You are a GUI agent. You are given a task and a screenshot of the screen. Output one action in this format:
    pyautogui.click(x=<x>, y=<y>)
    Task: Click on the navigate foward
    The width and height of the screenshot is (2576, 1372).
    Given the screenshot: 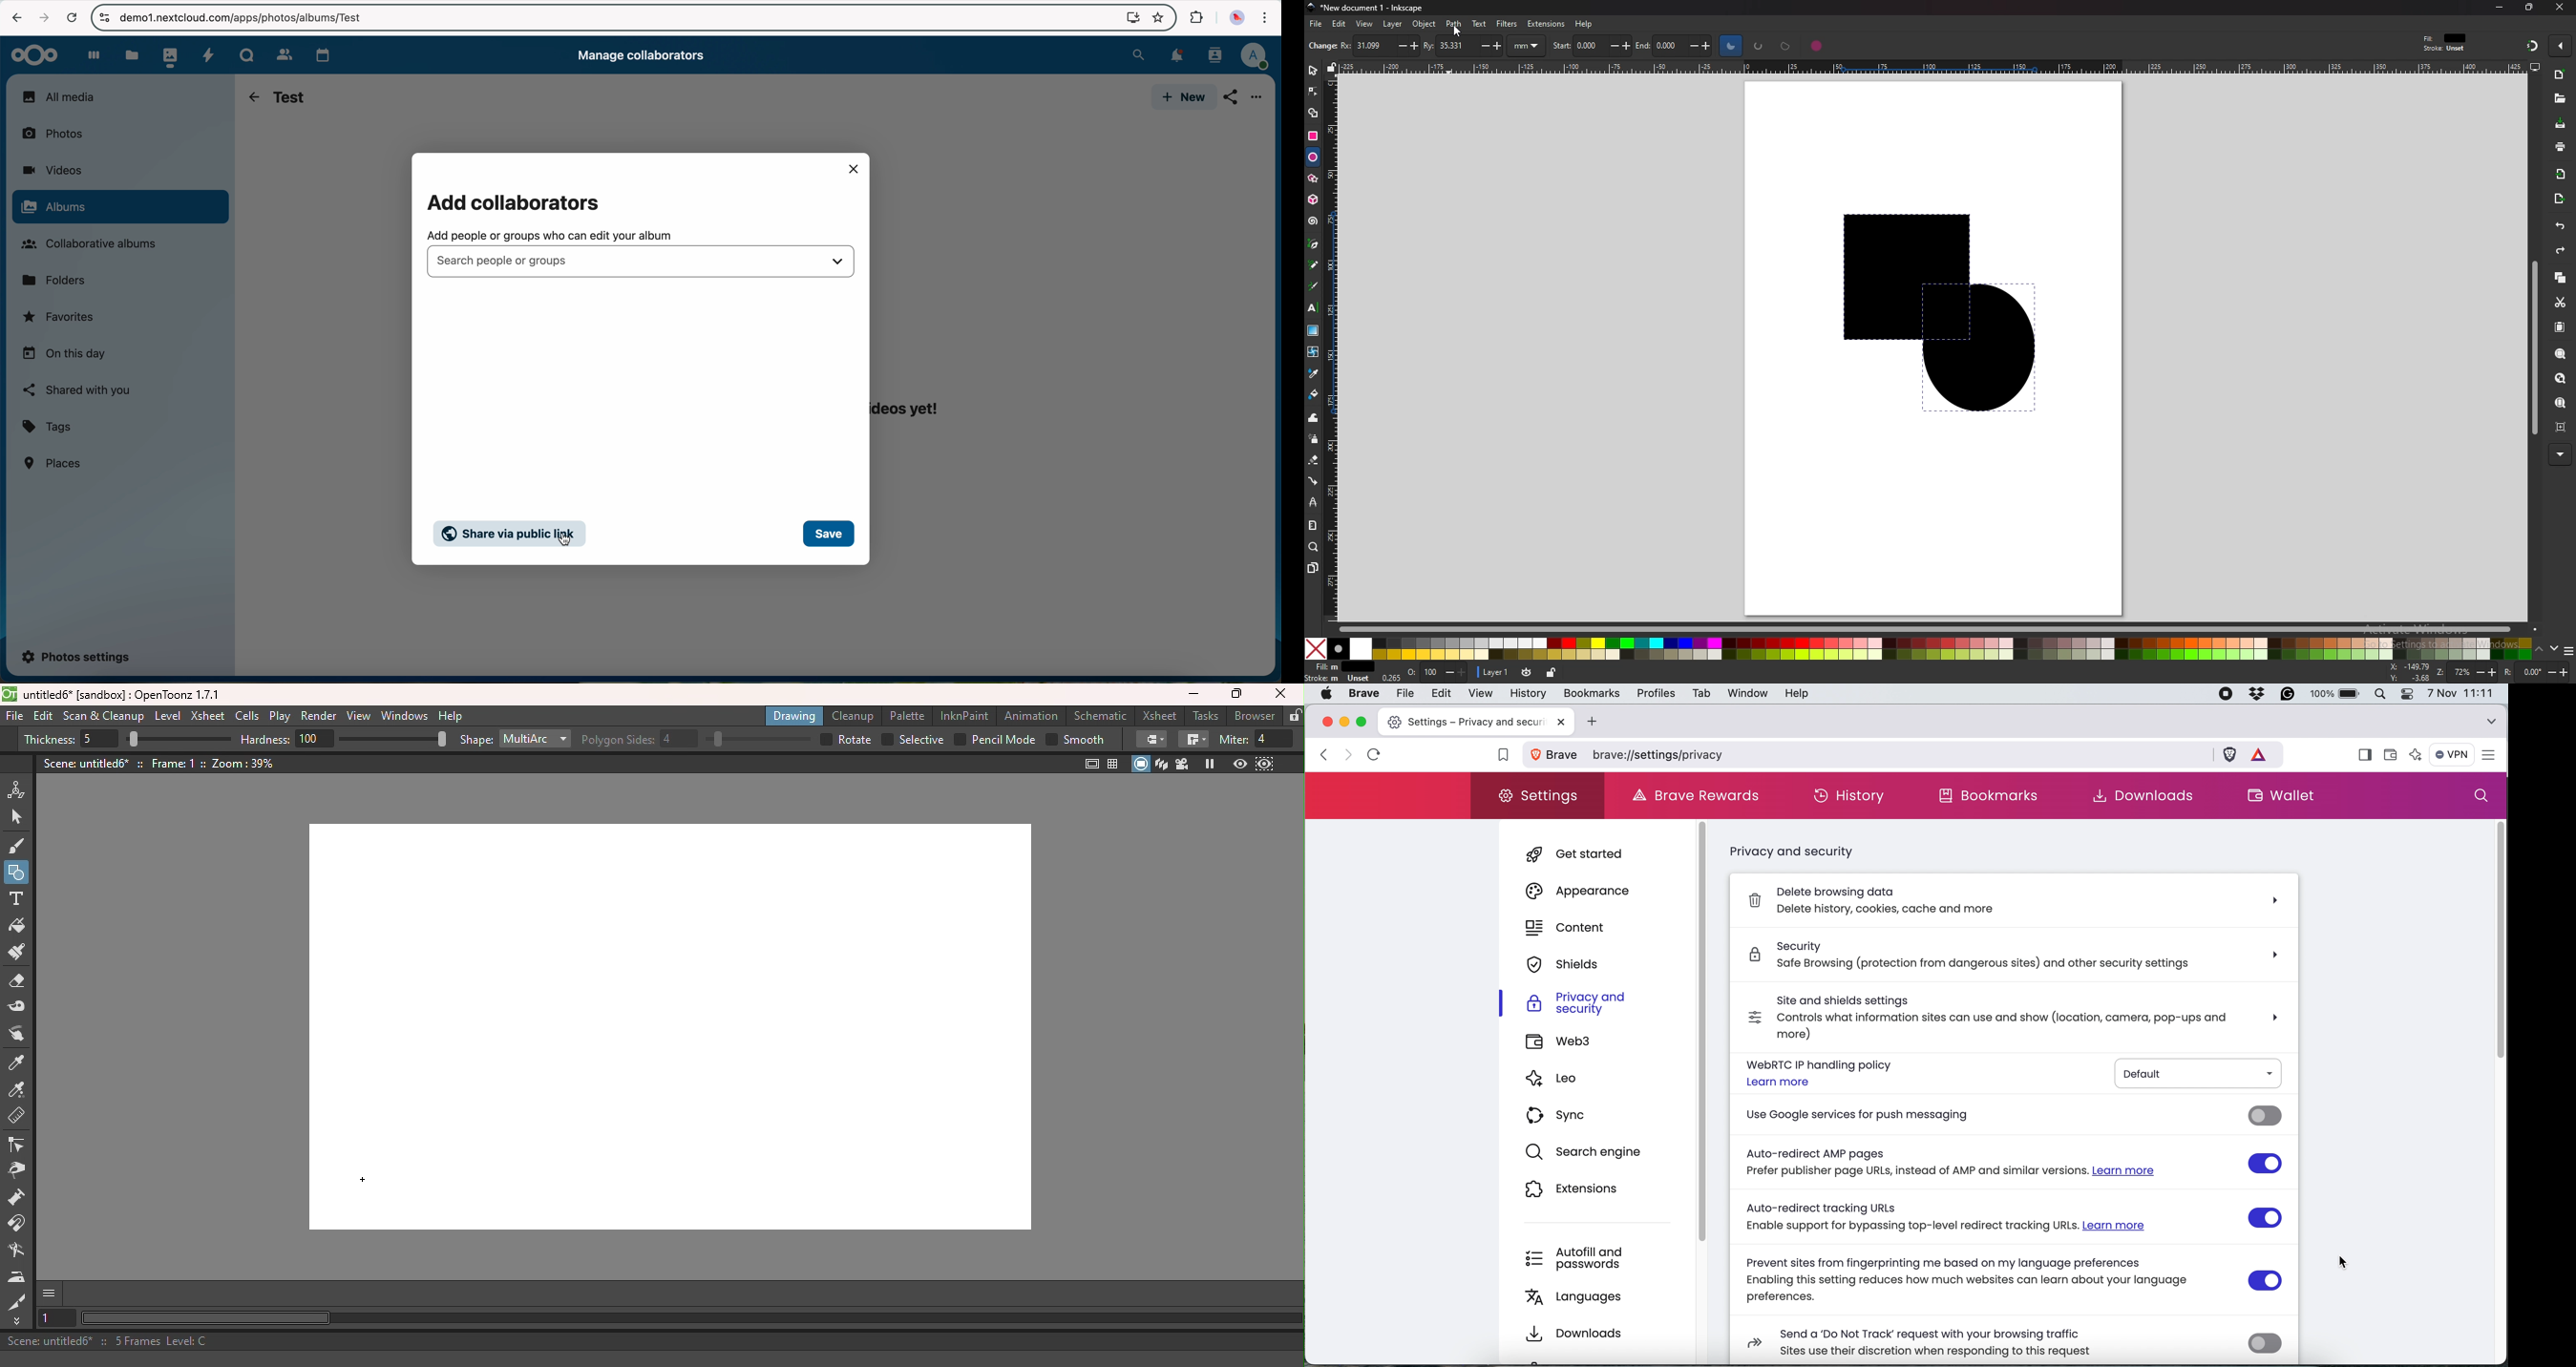 What is the action you would take?
    pyautogui.click(x=42, y=18)
    